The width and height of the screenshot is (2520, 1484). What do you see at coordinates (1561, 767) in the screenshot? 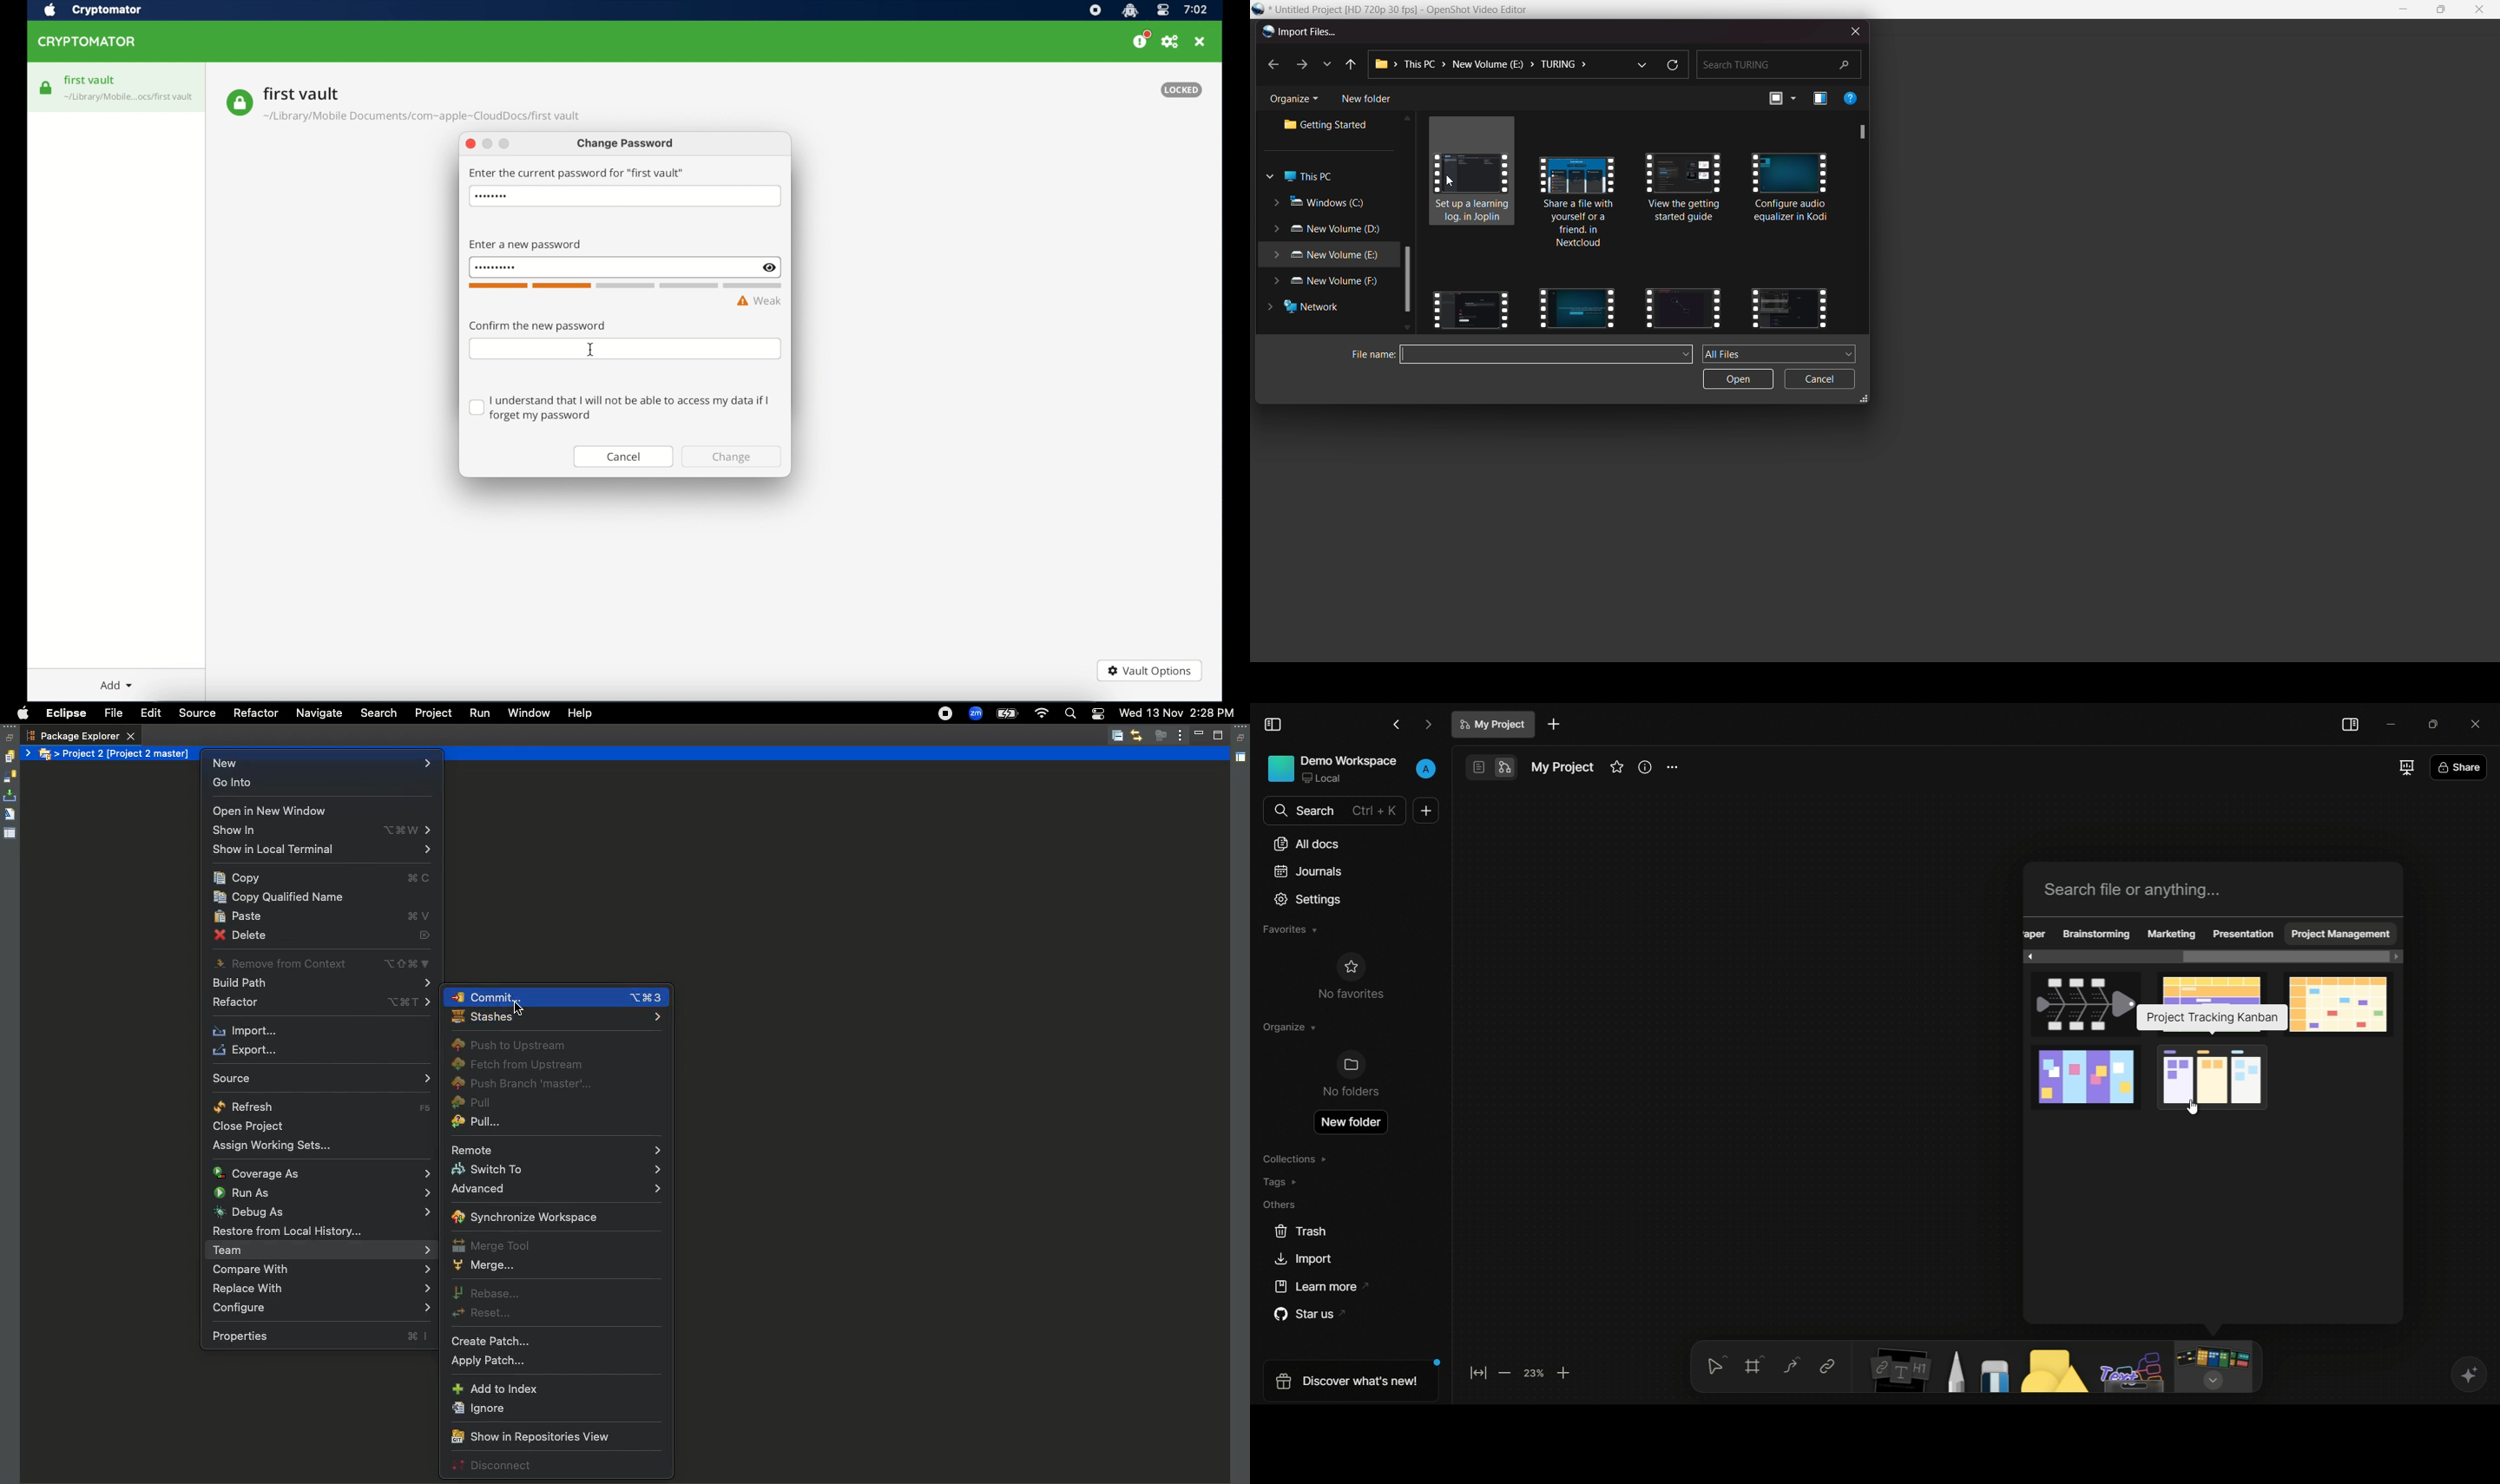
I see `document name` at bounding box center [1561, 767].